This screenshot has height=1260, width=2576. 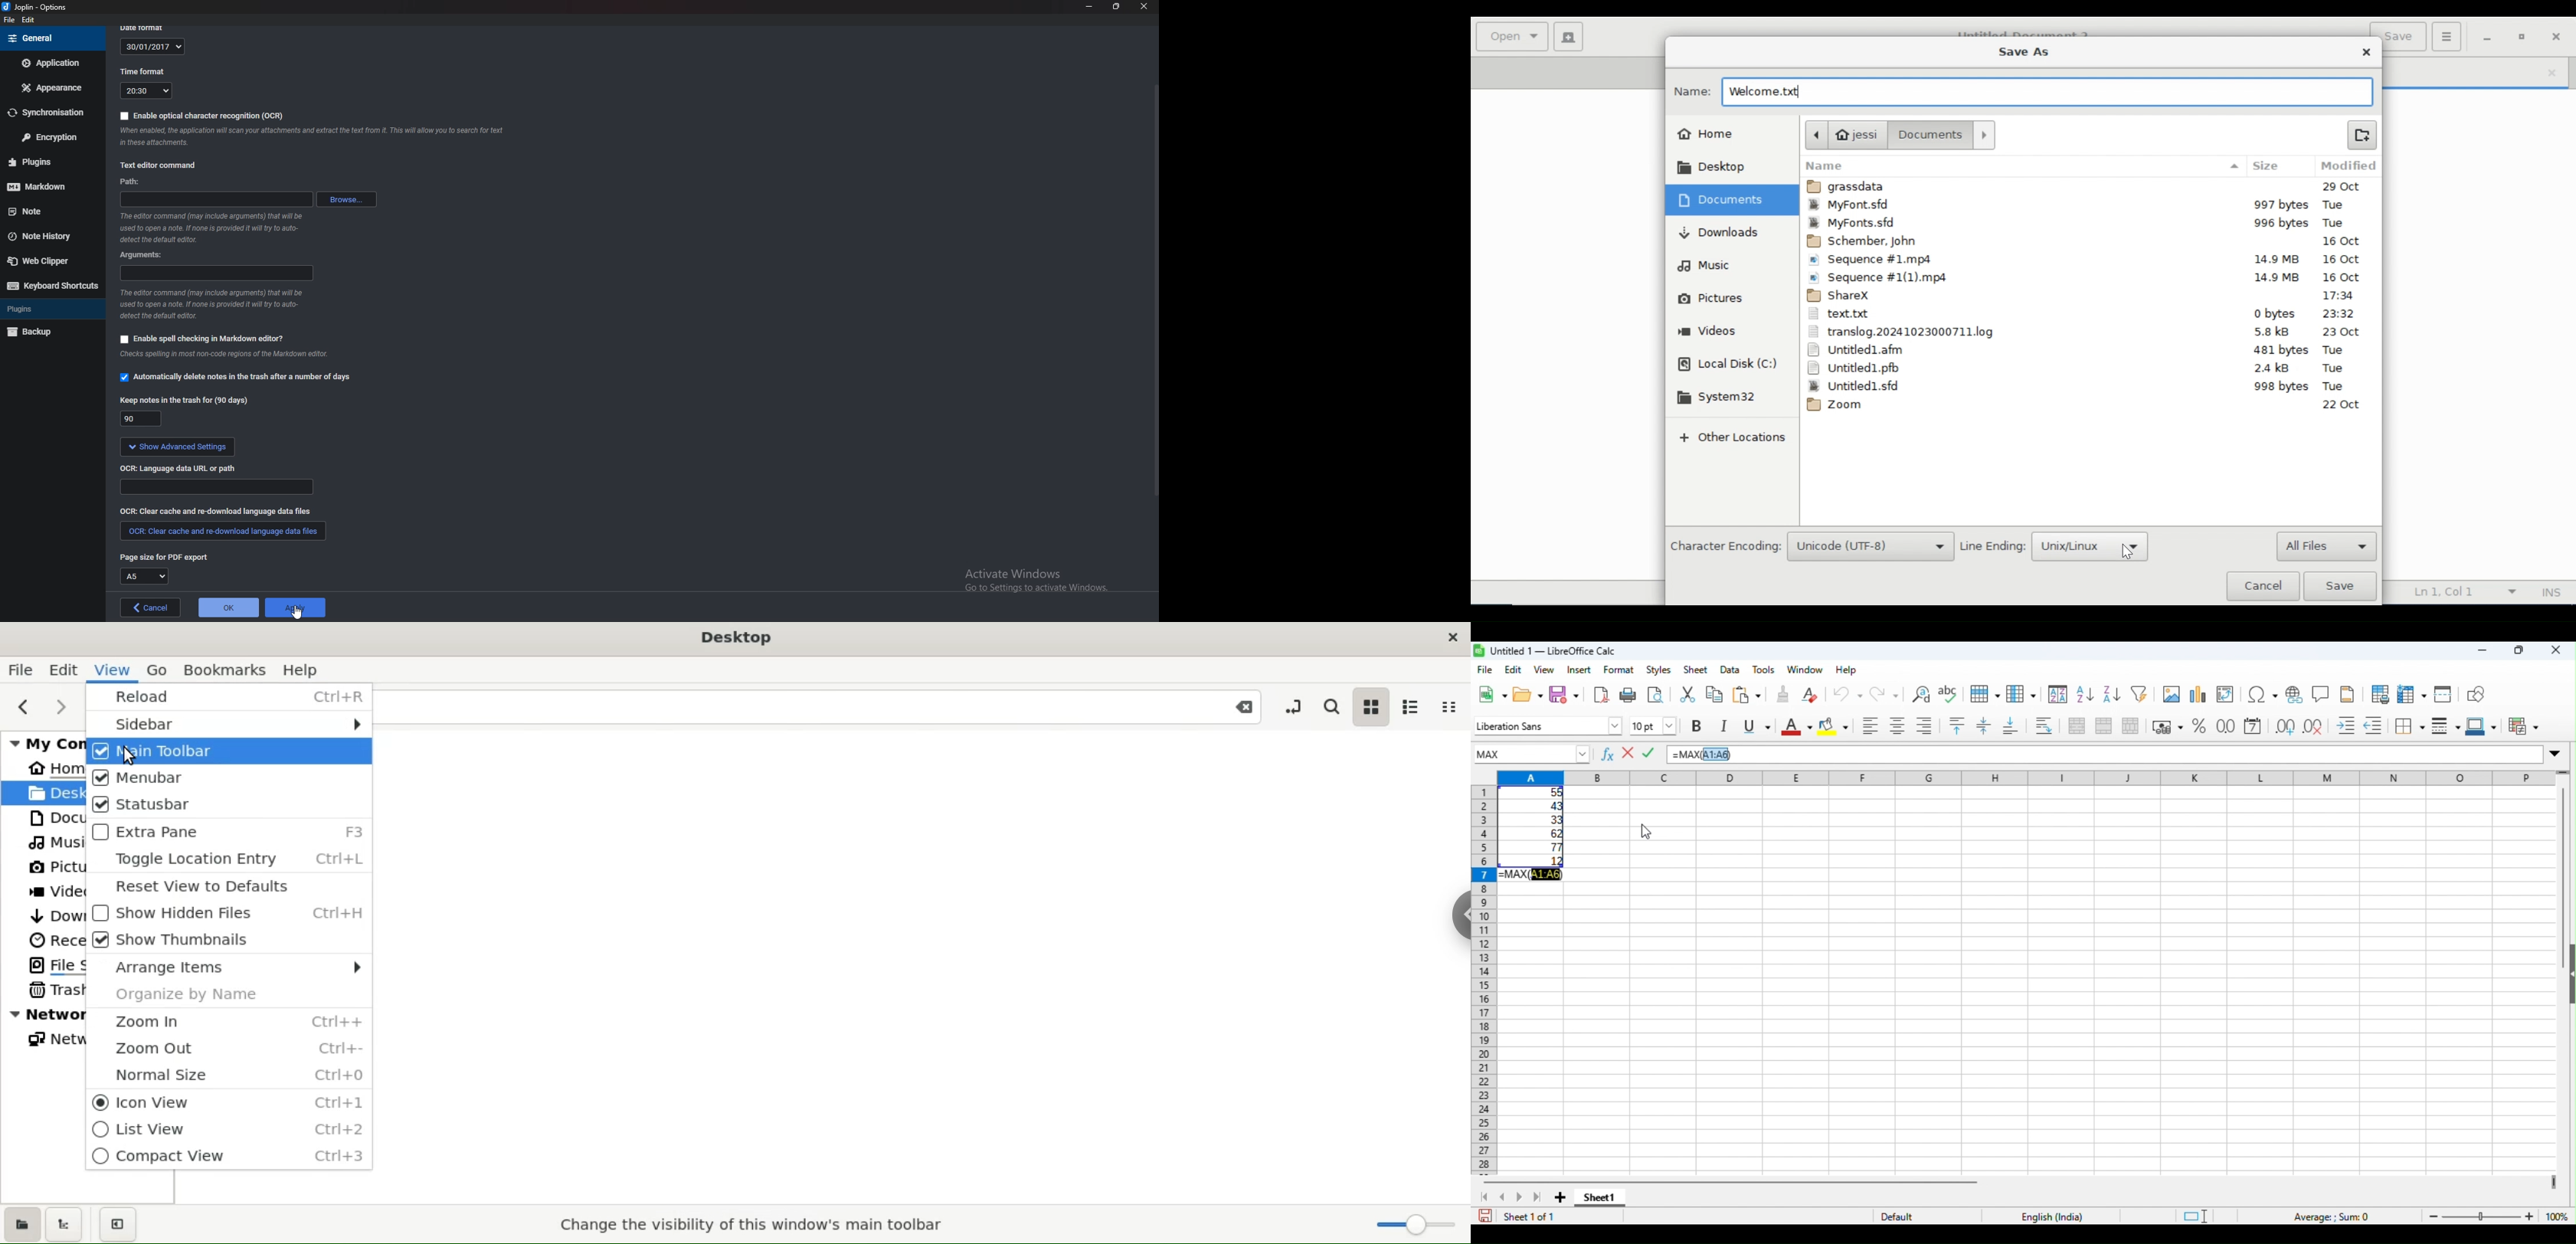 I want to click on close, so click(x=2552, y=72).